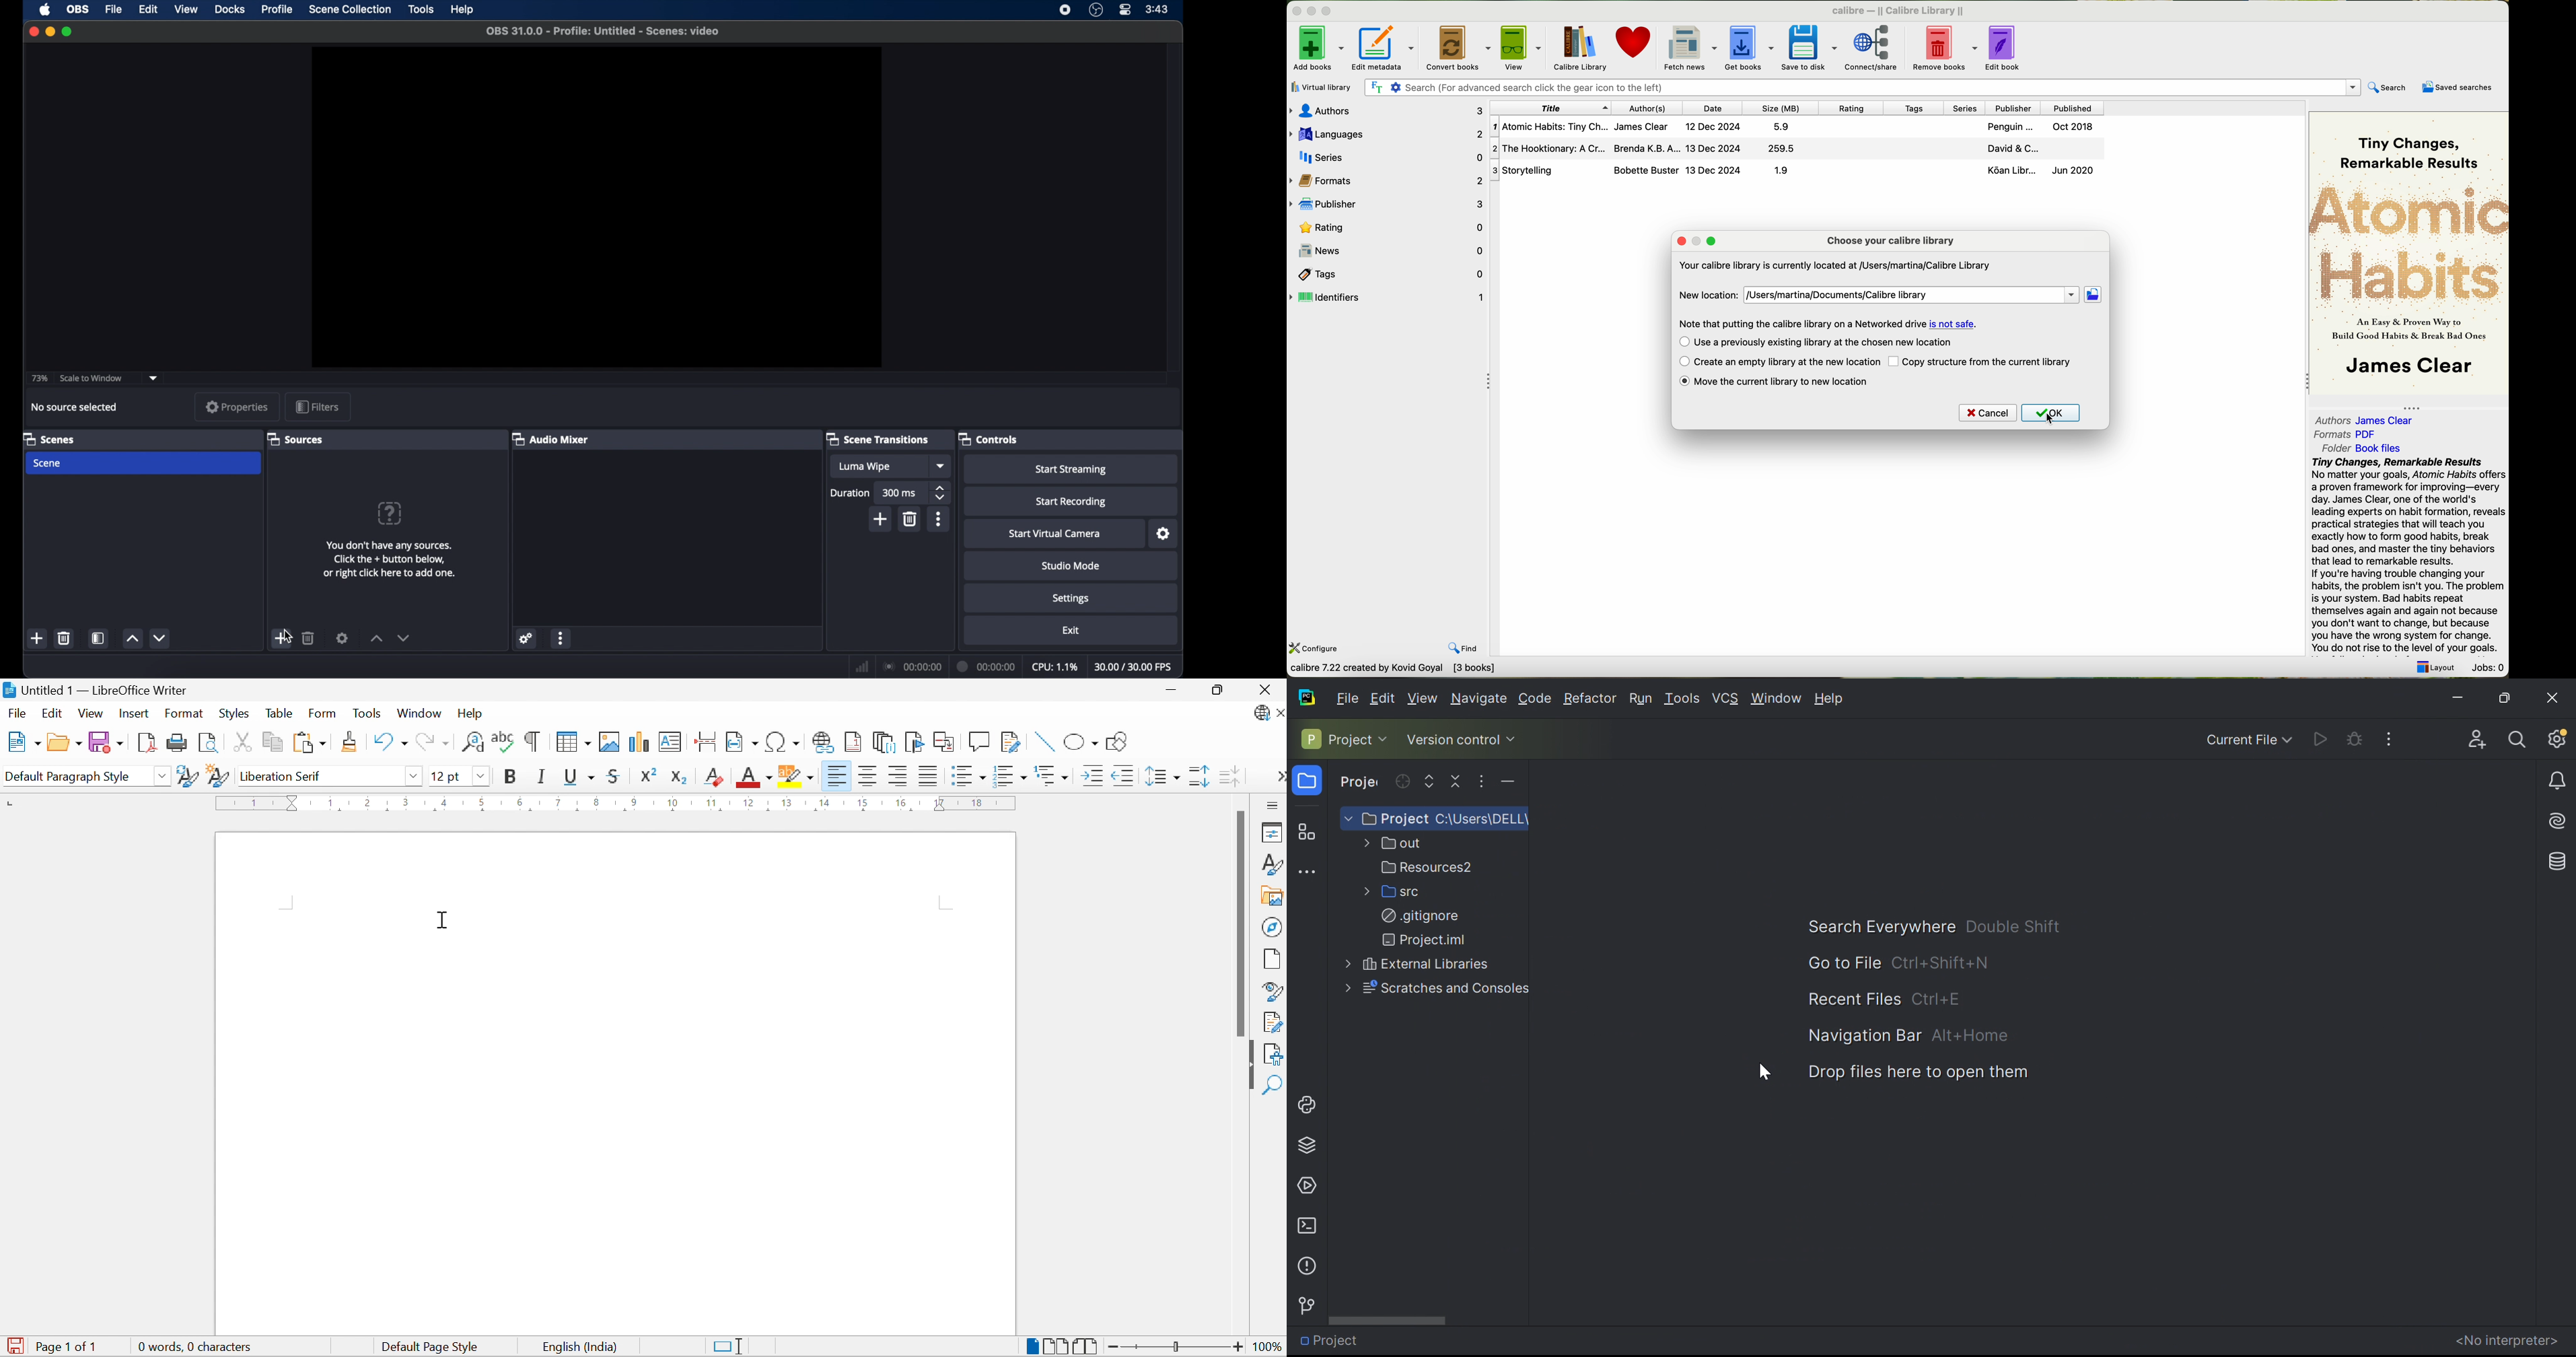 The width and height of the screenshot is (2576, 1372). I want to click on Increase Indent, so click(1090, 775).